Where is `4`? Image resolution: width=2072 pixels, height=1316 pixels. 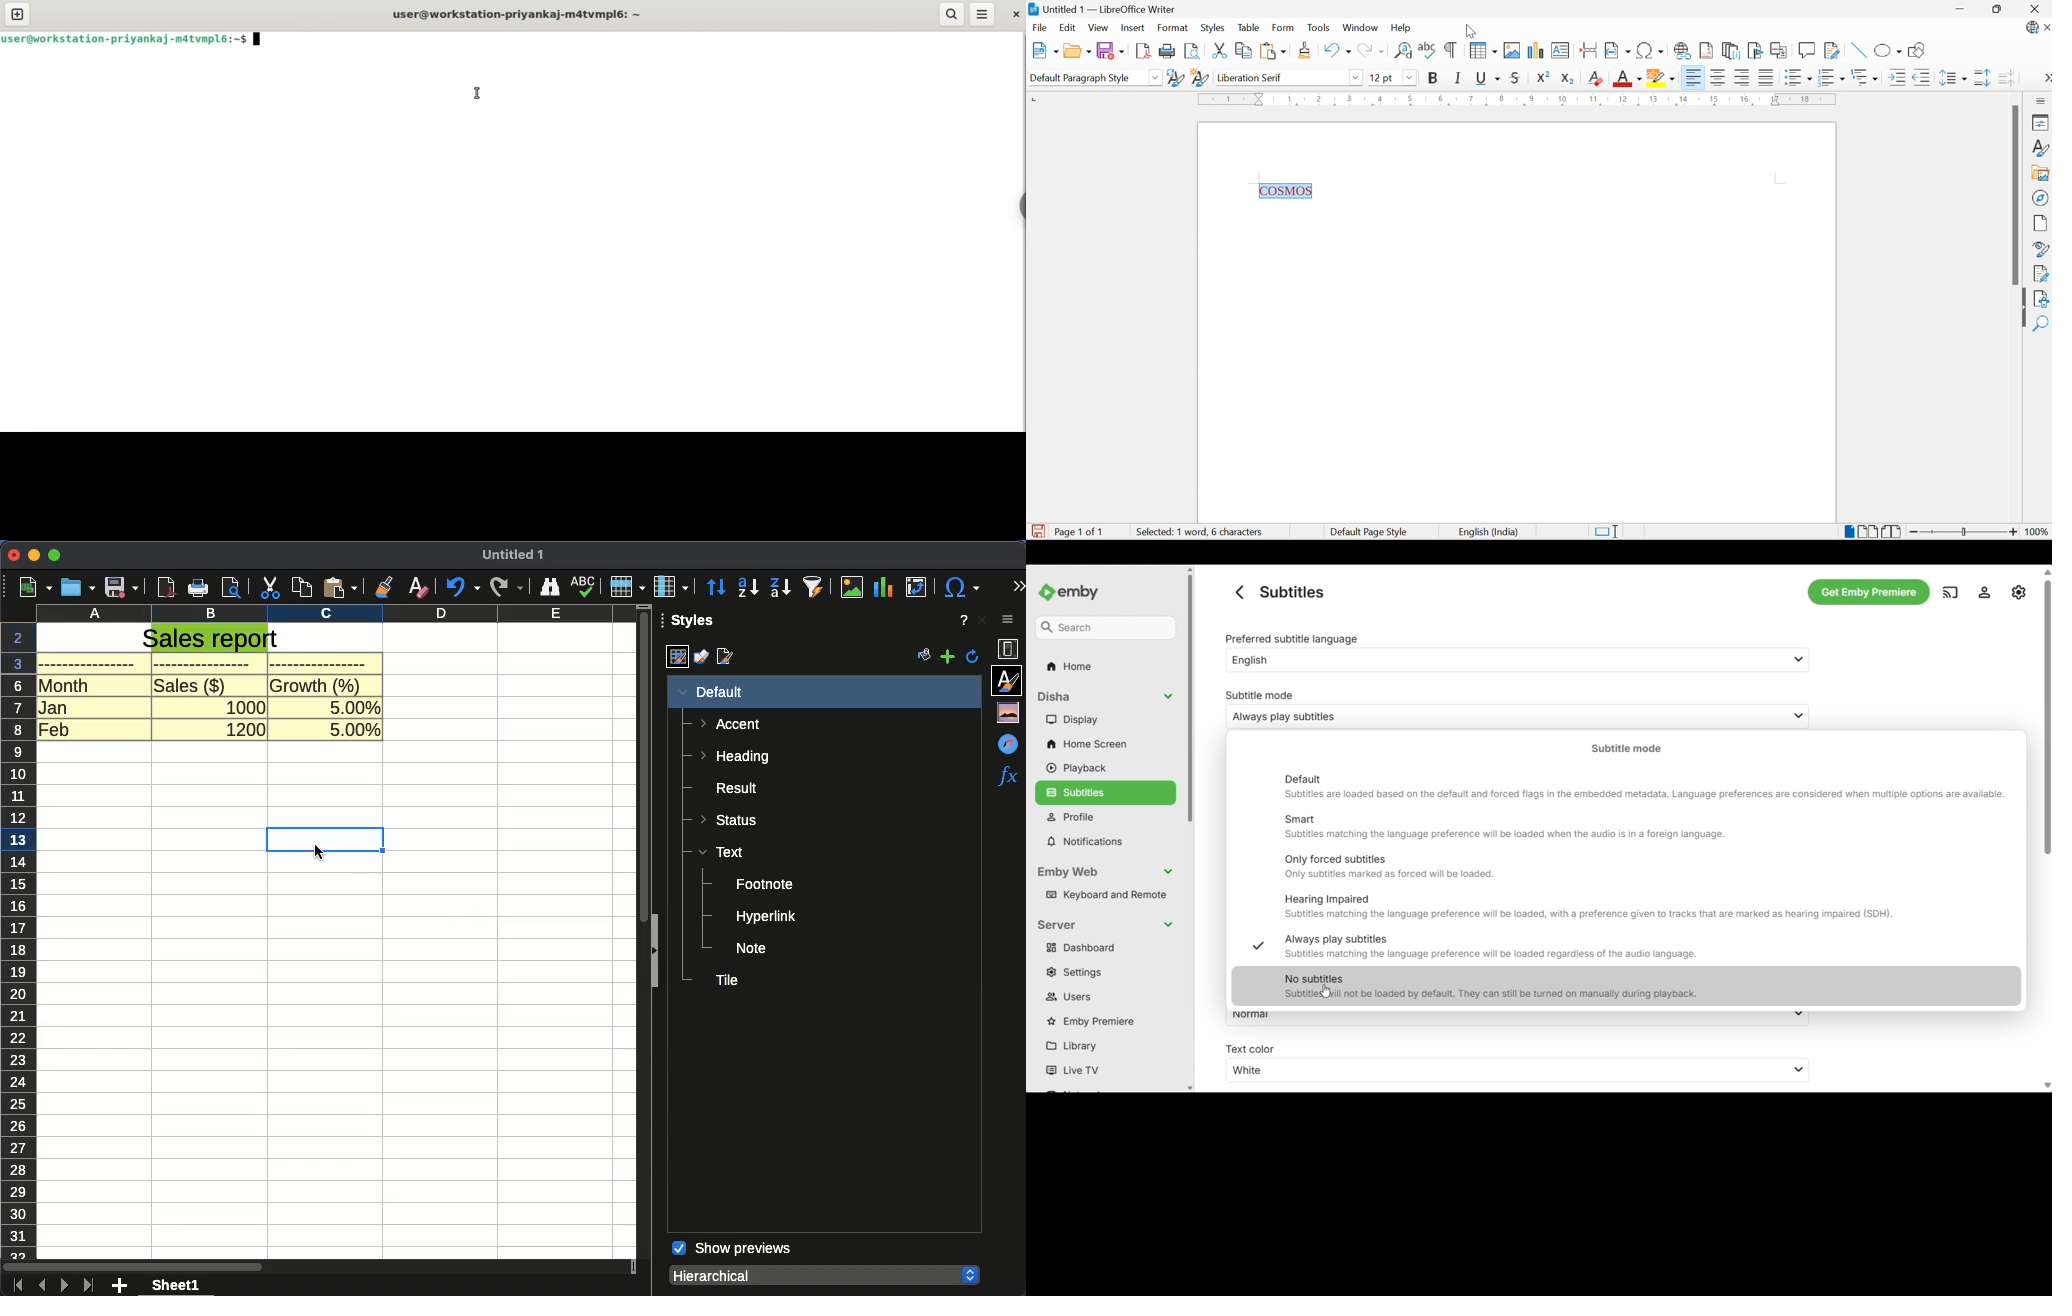
4 is located at coordinates (1381, 99).